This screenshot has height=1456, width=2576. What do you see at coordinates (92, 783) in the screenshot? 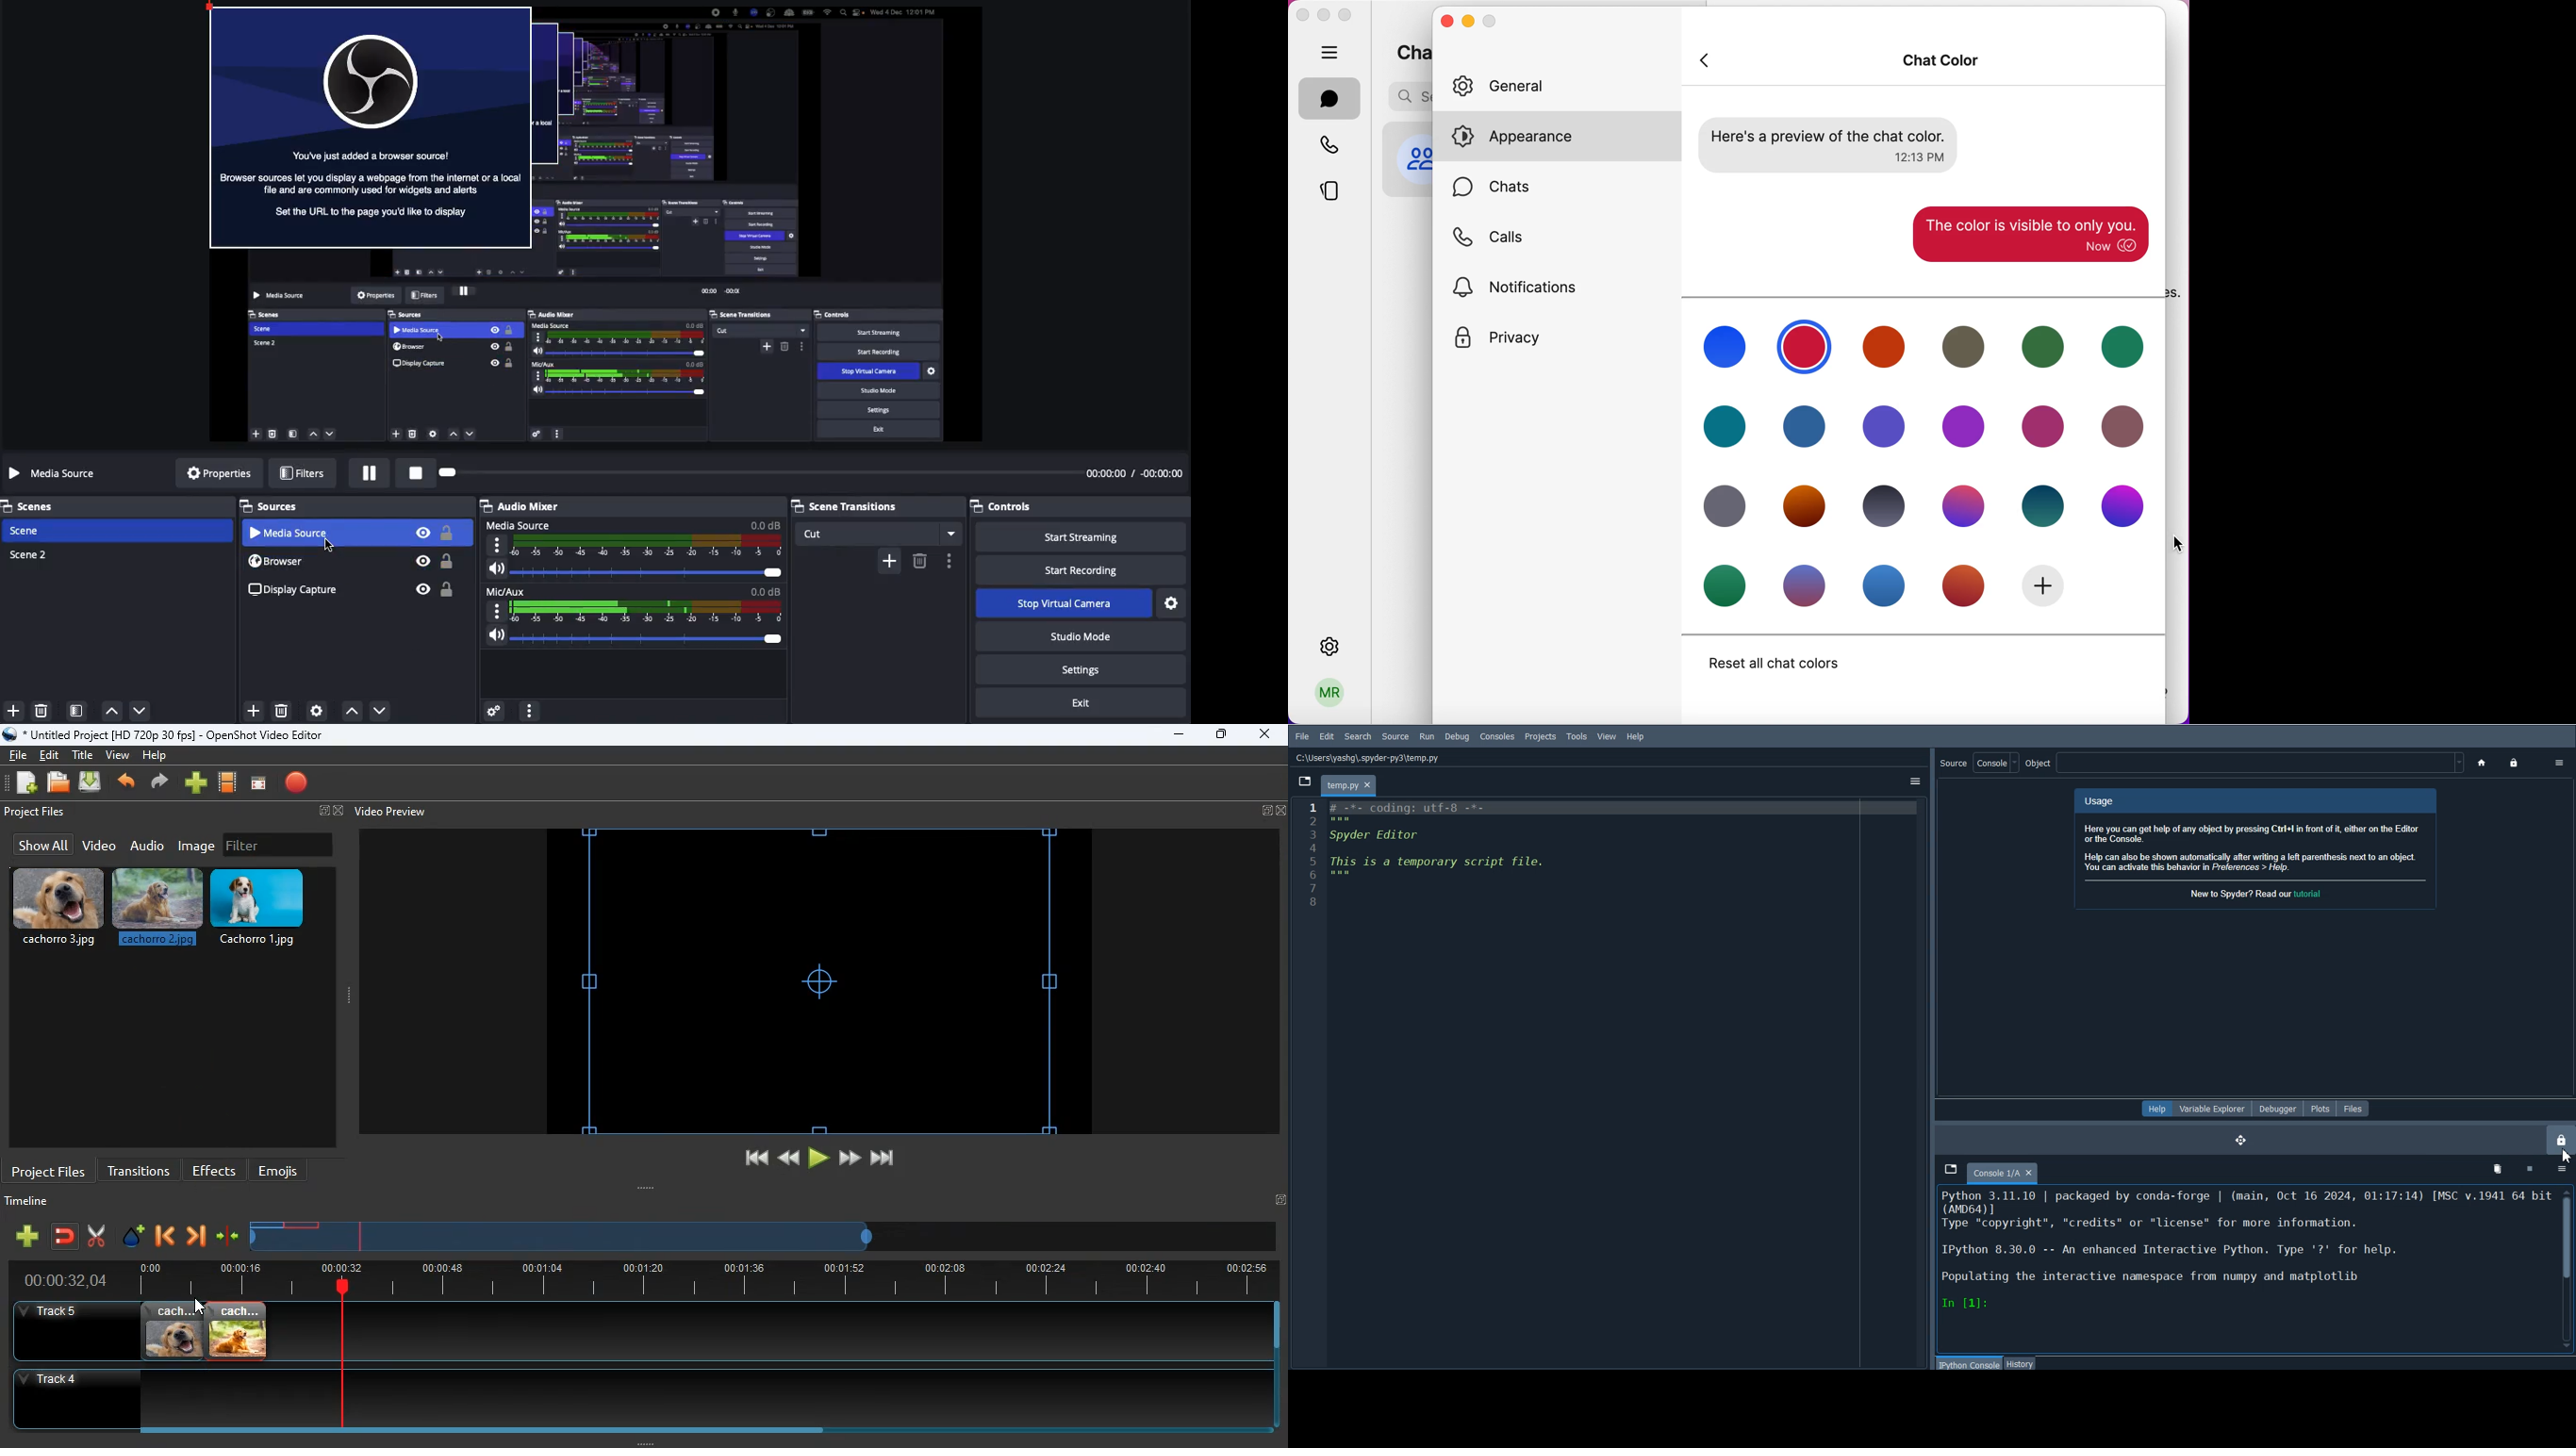
I see `upload` at bounding box center [92, 783].